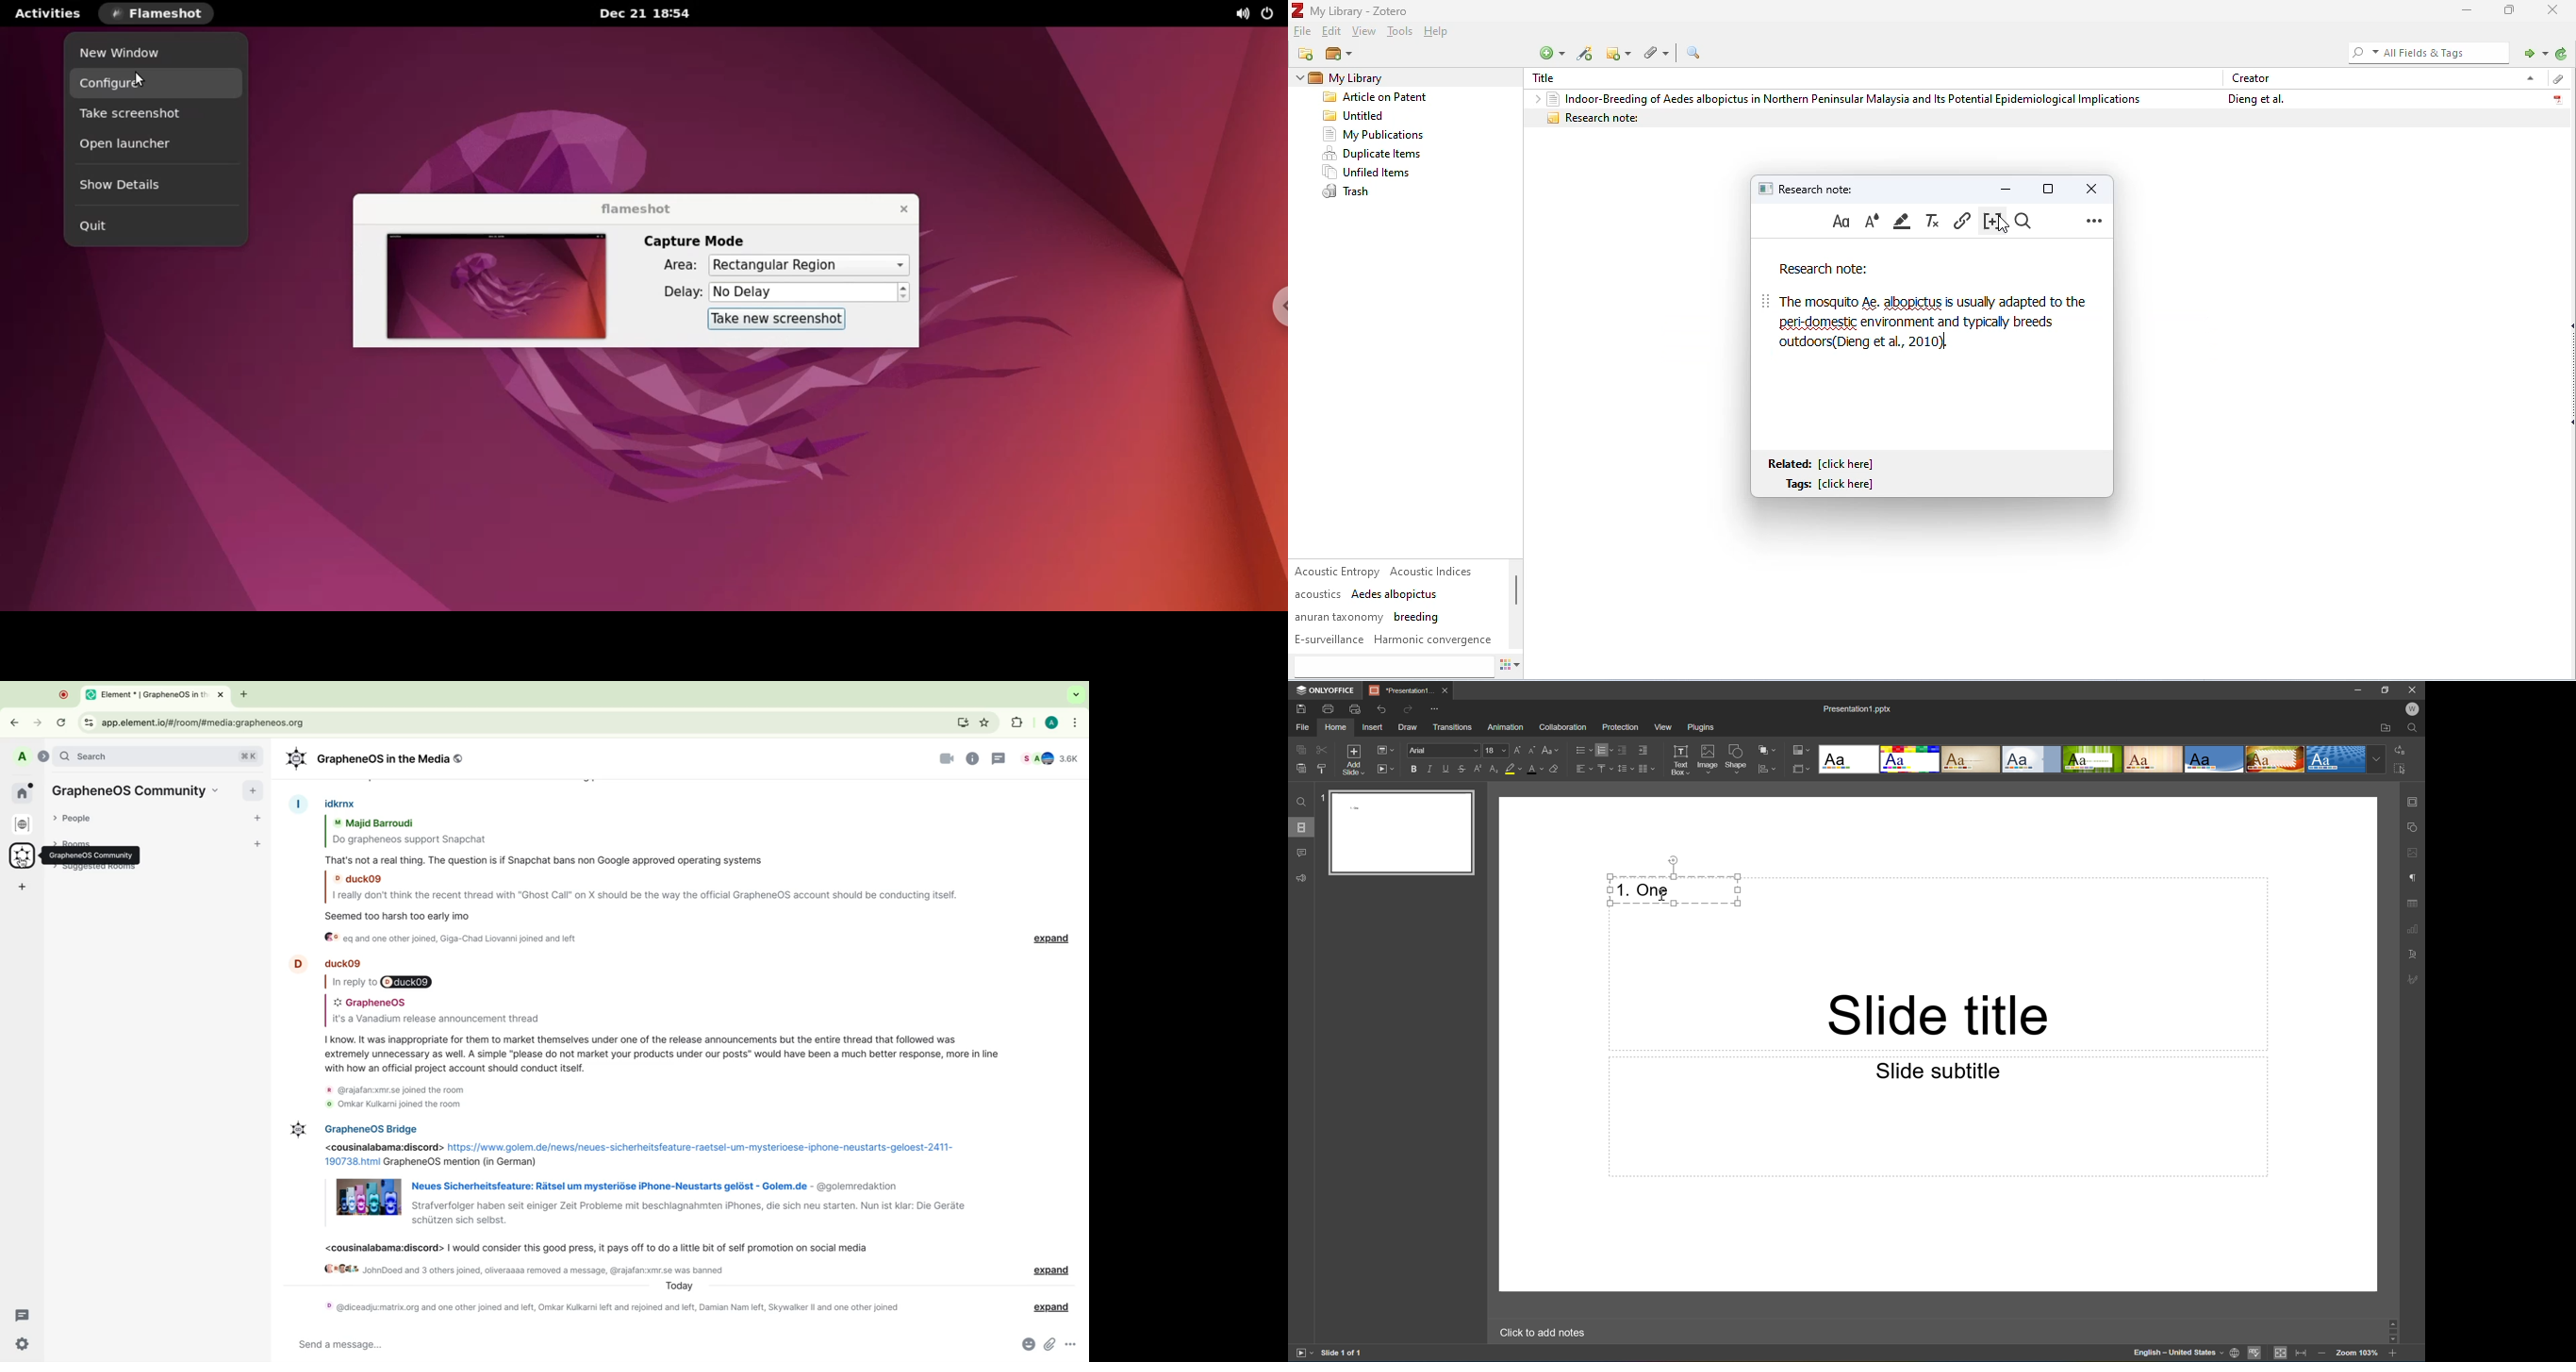 This screenshot has width=2576, height=1372. Describe the element at coordinates (2388, 728) in the screenshot. I see `Open file location` at that location.